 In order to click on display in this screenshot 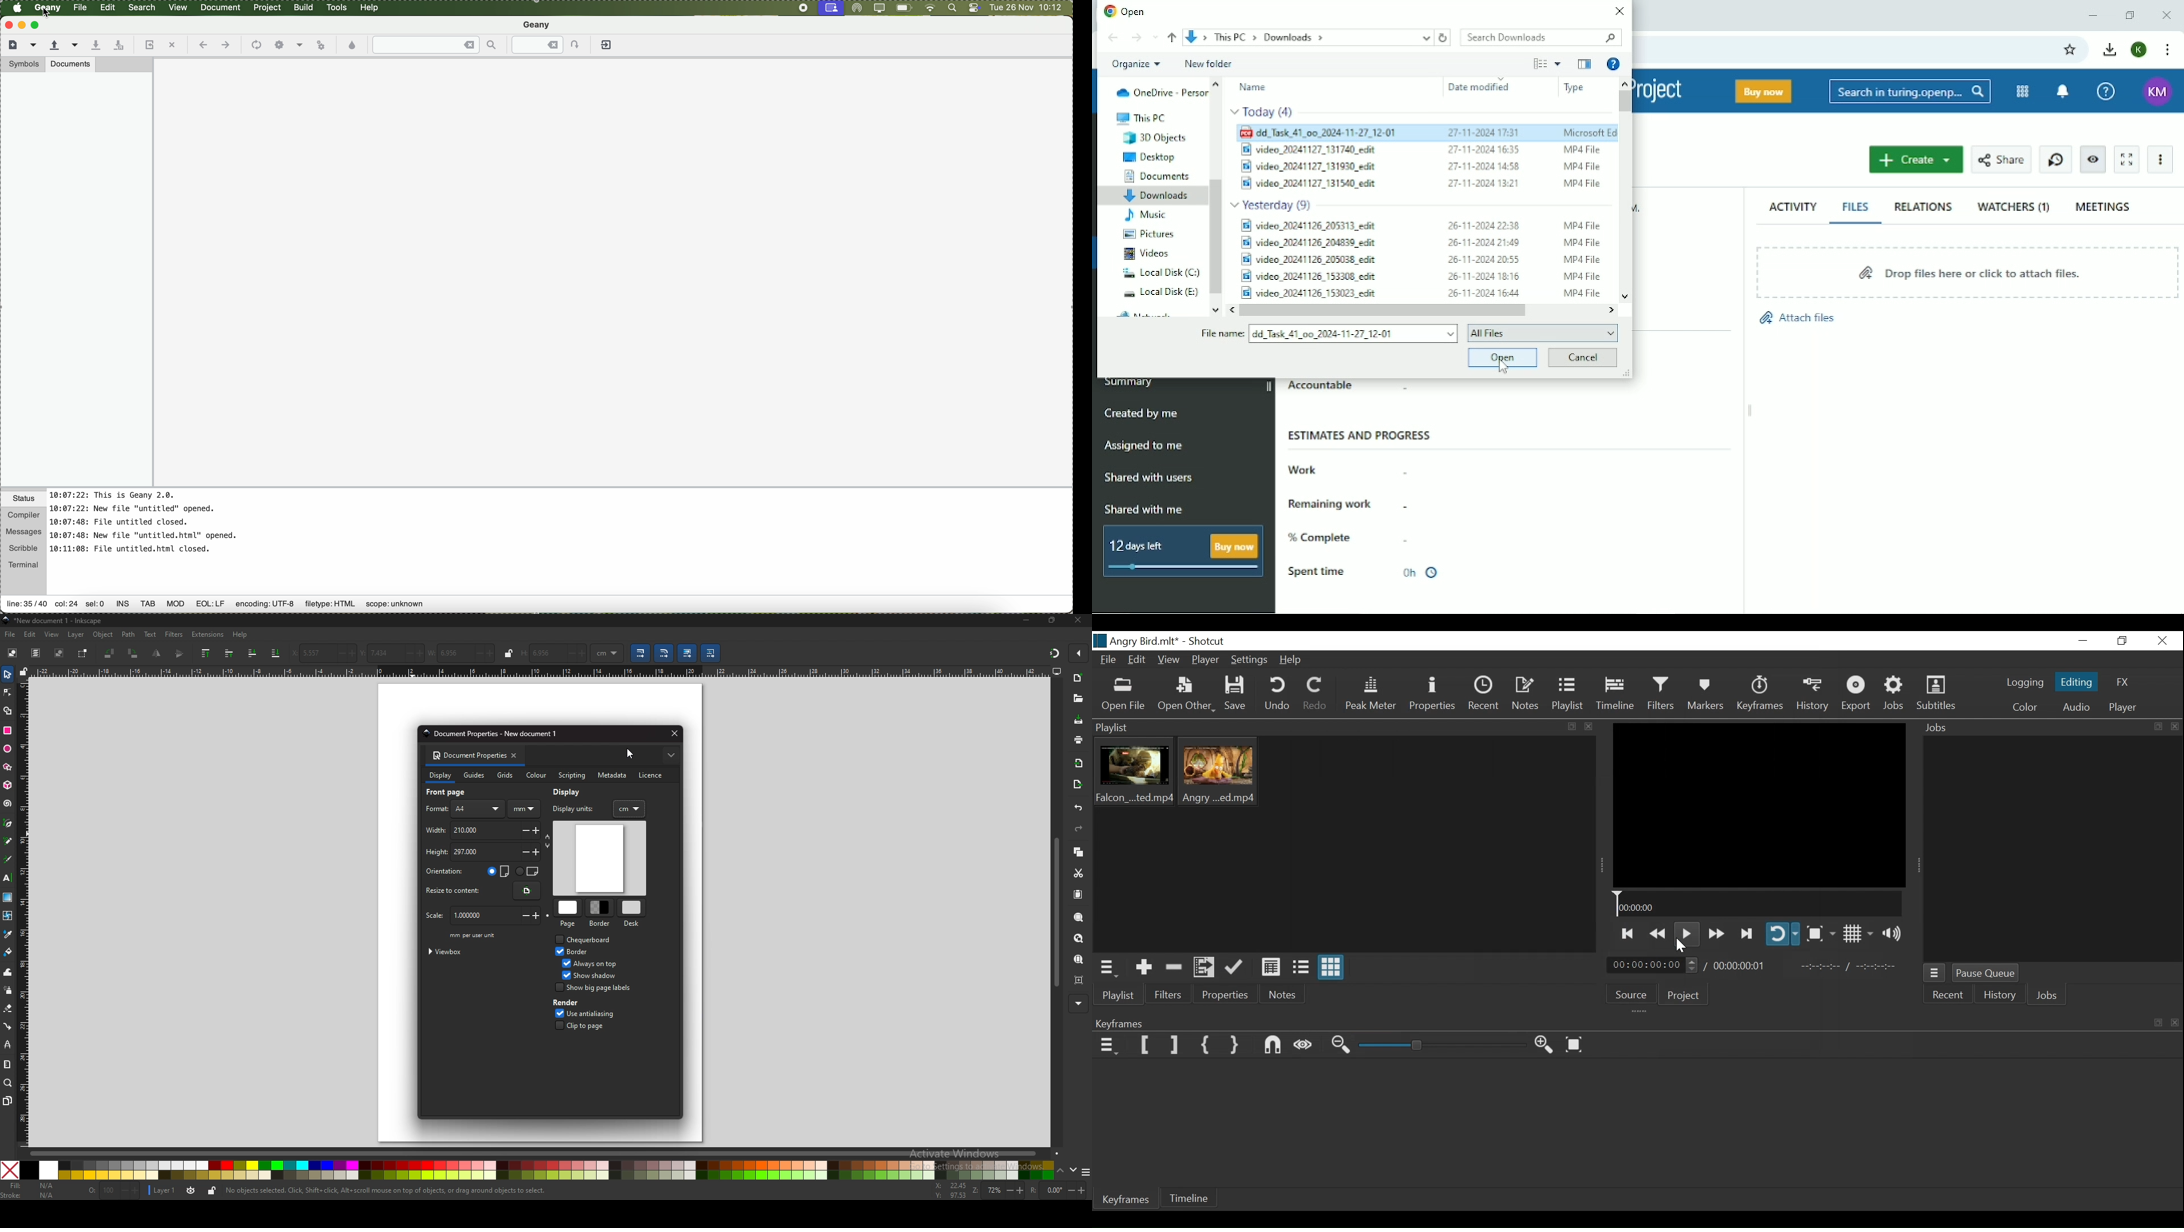, I will do `click(440, 777)`.